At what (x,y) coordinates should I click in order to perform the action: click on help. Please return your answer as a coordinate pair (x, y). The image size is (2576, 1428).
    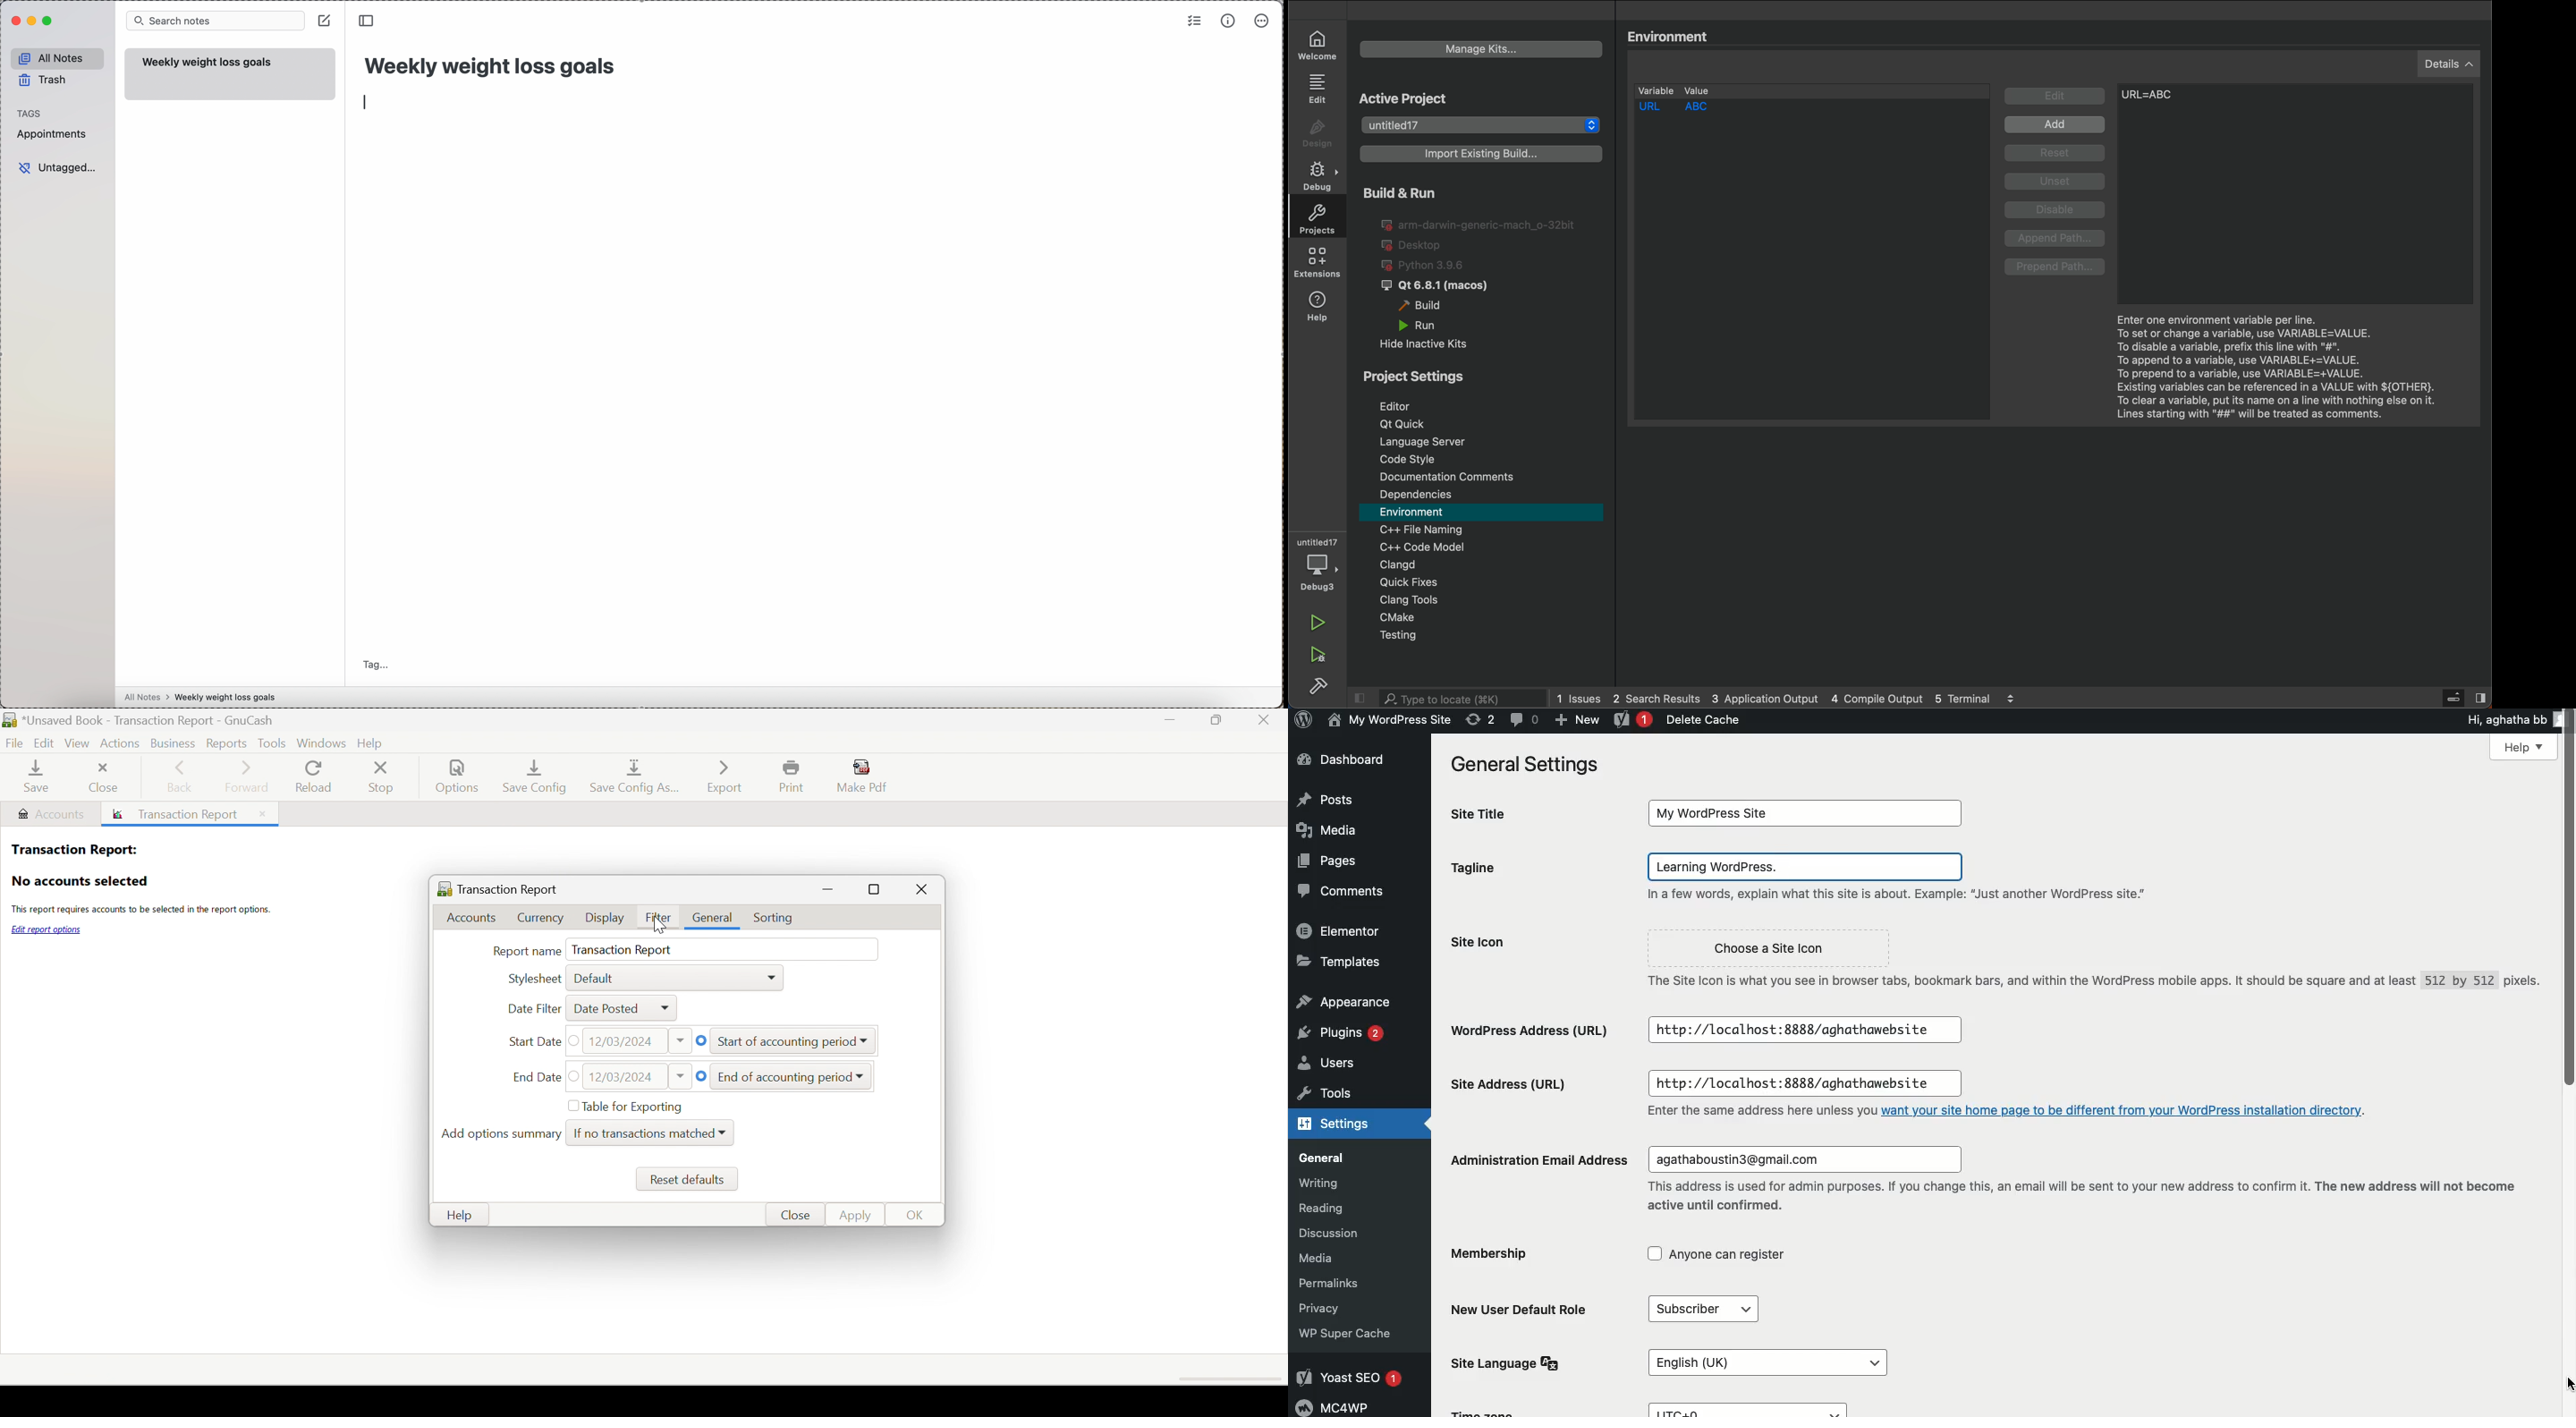
    Looking at the image, I should click on (1319, 309).